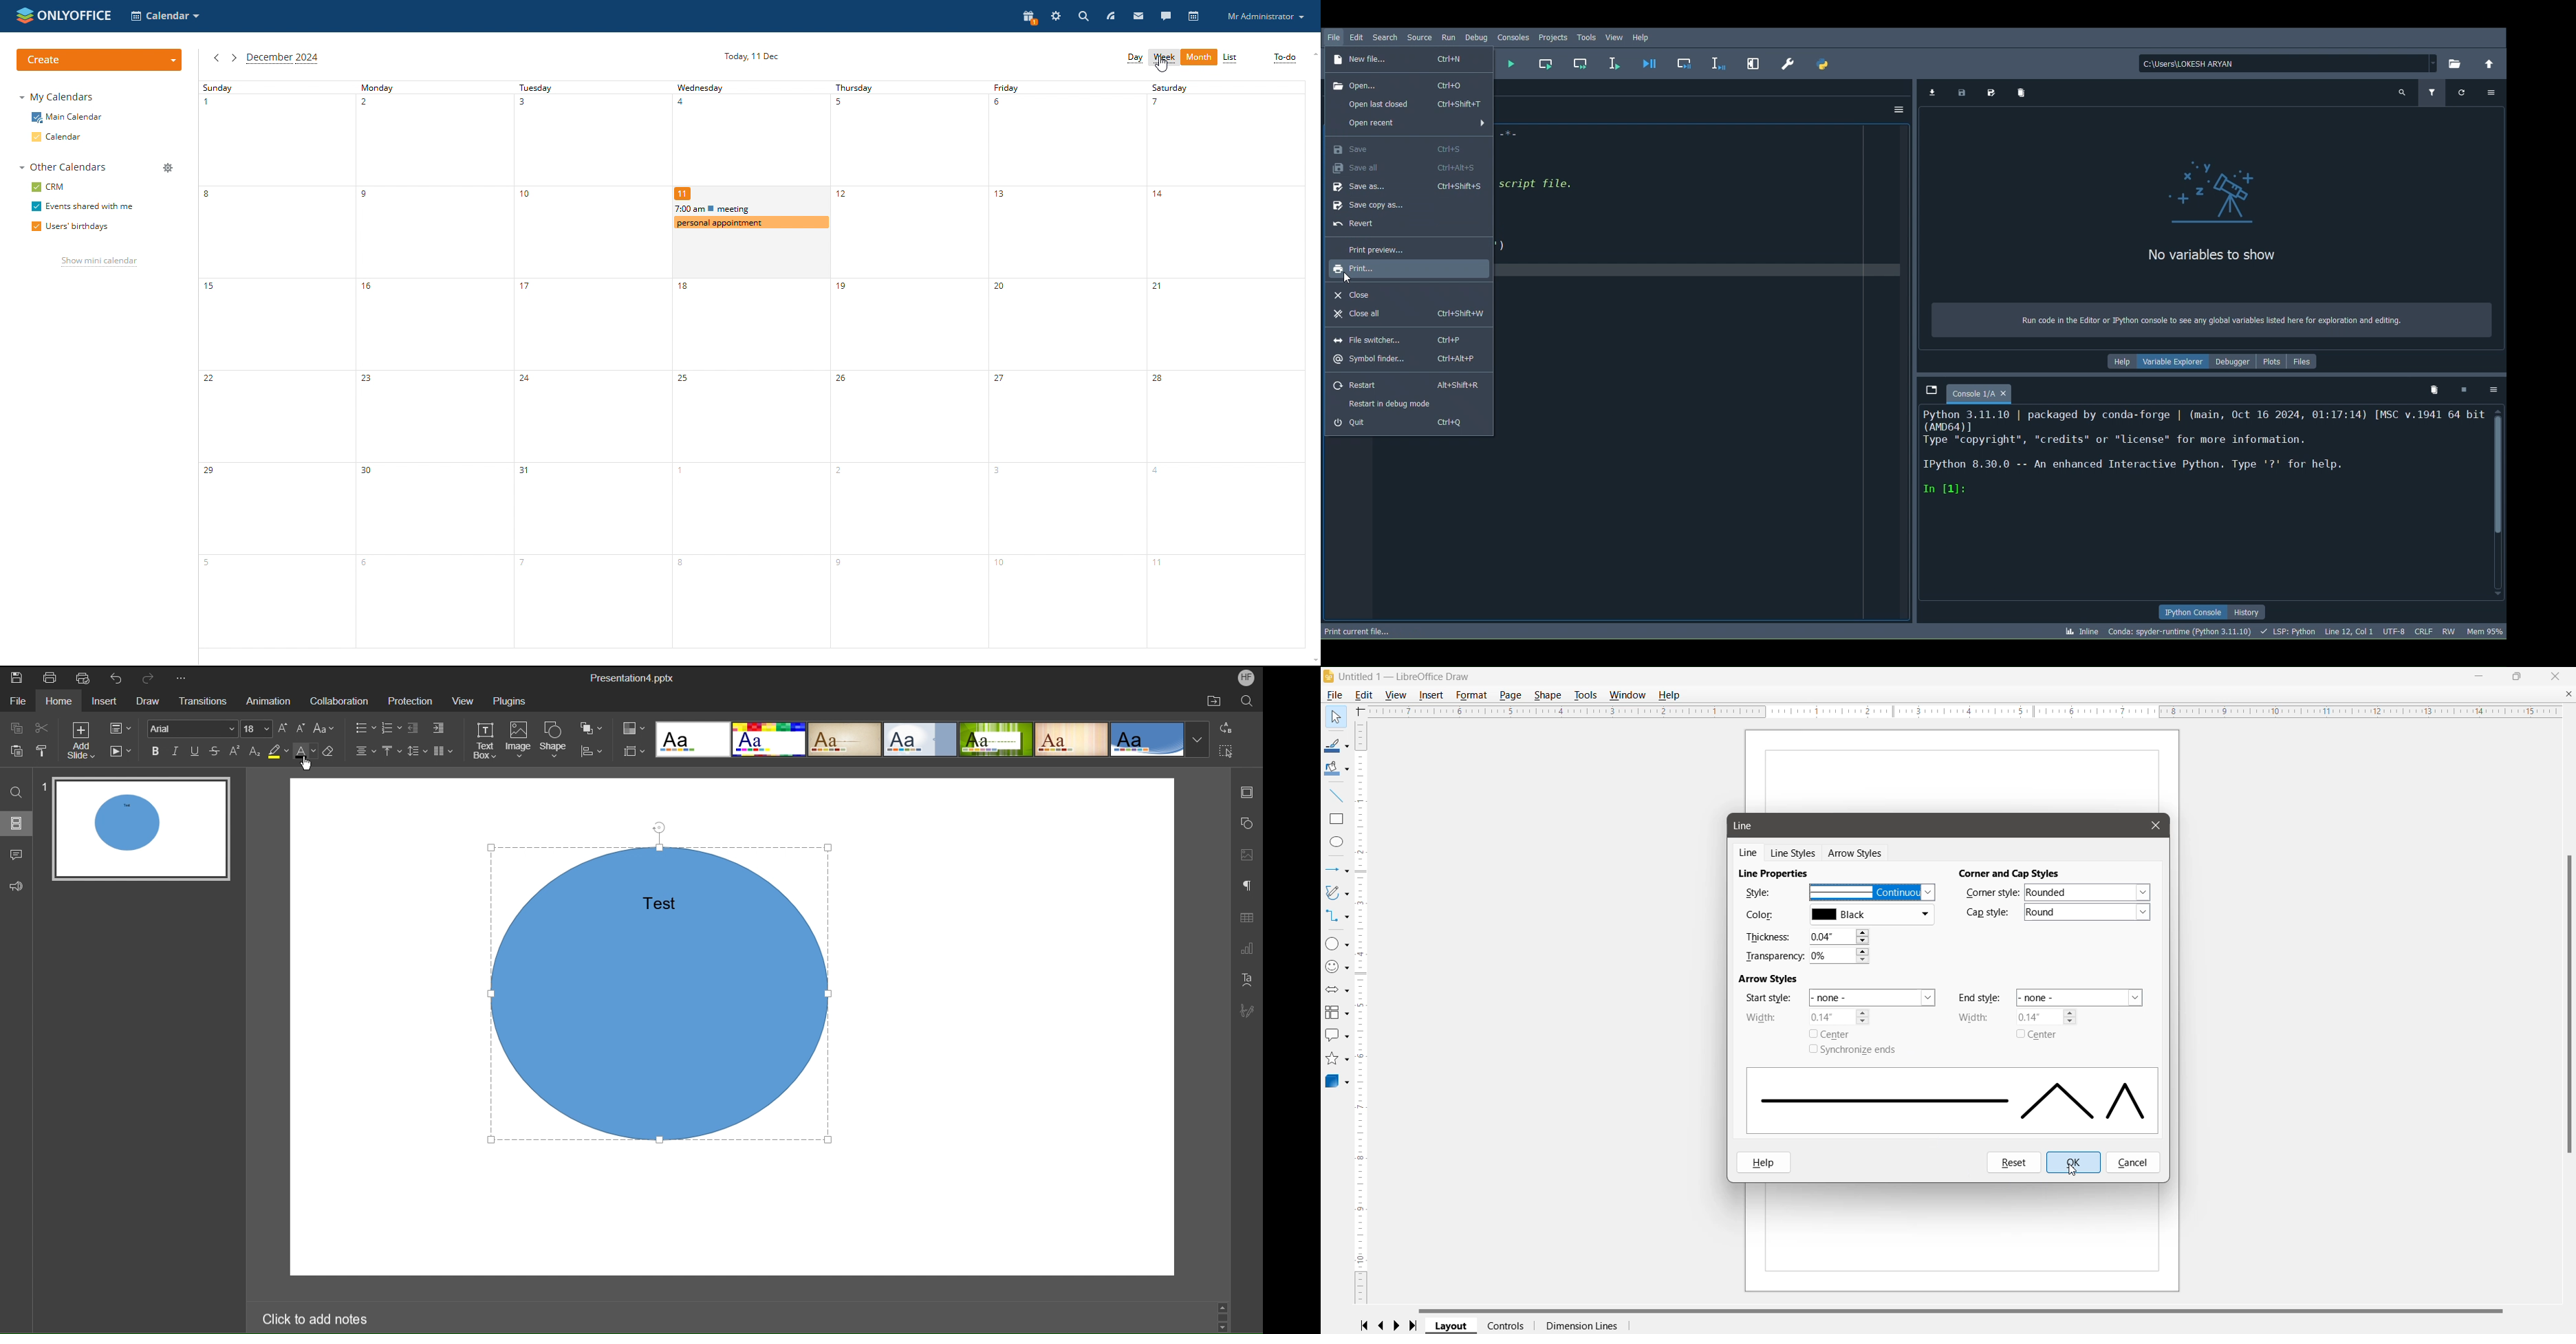 Image resolution: width=2576 pixels, height=1344 pixels. What do you see at coordinates (2202, 318) in the screenshot?
I see `Run code in the Editor or TPython console to see any global variables listed here for exploration and editing.` at bounding box center [2202, 318].